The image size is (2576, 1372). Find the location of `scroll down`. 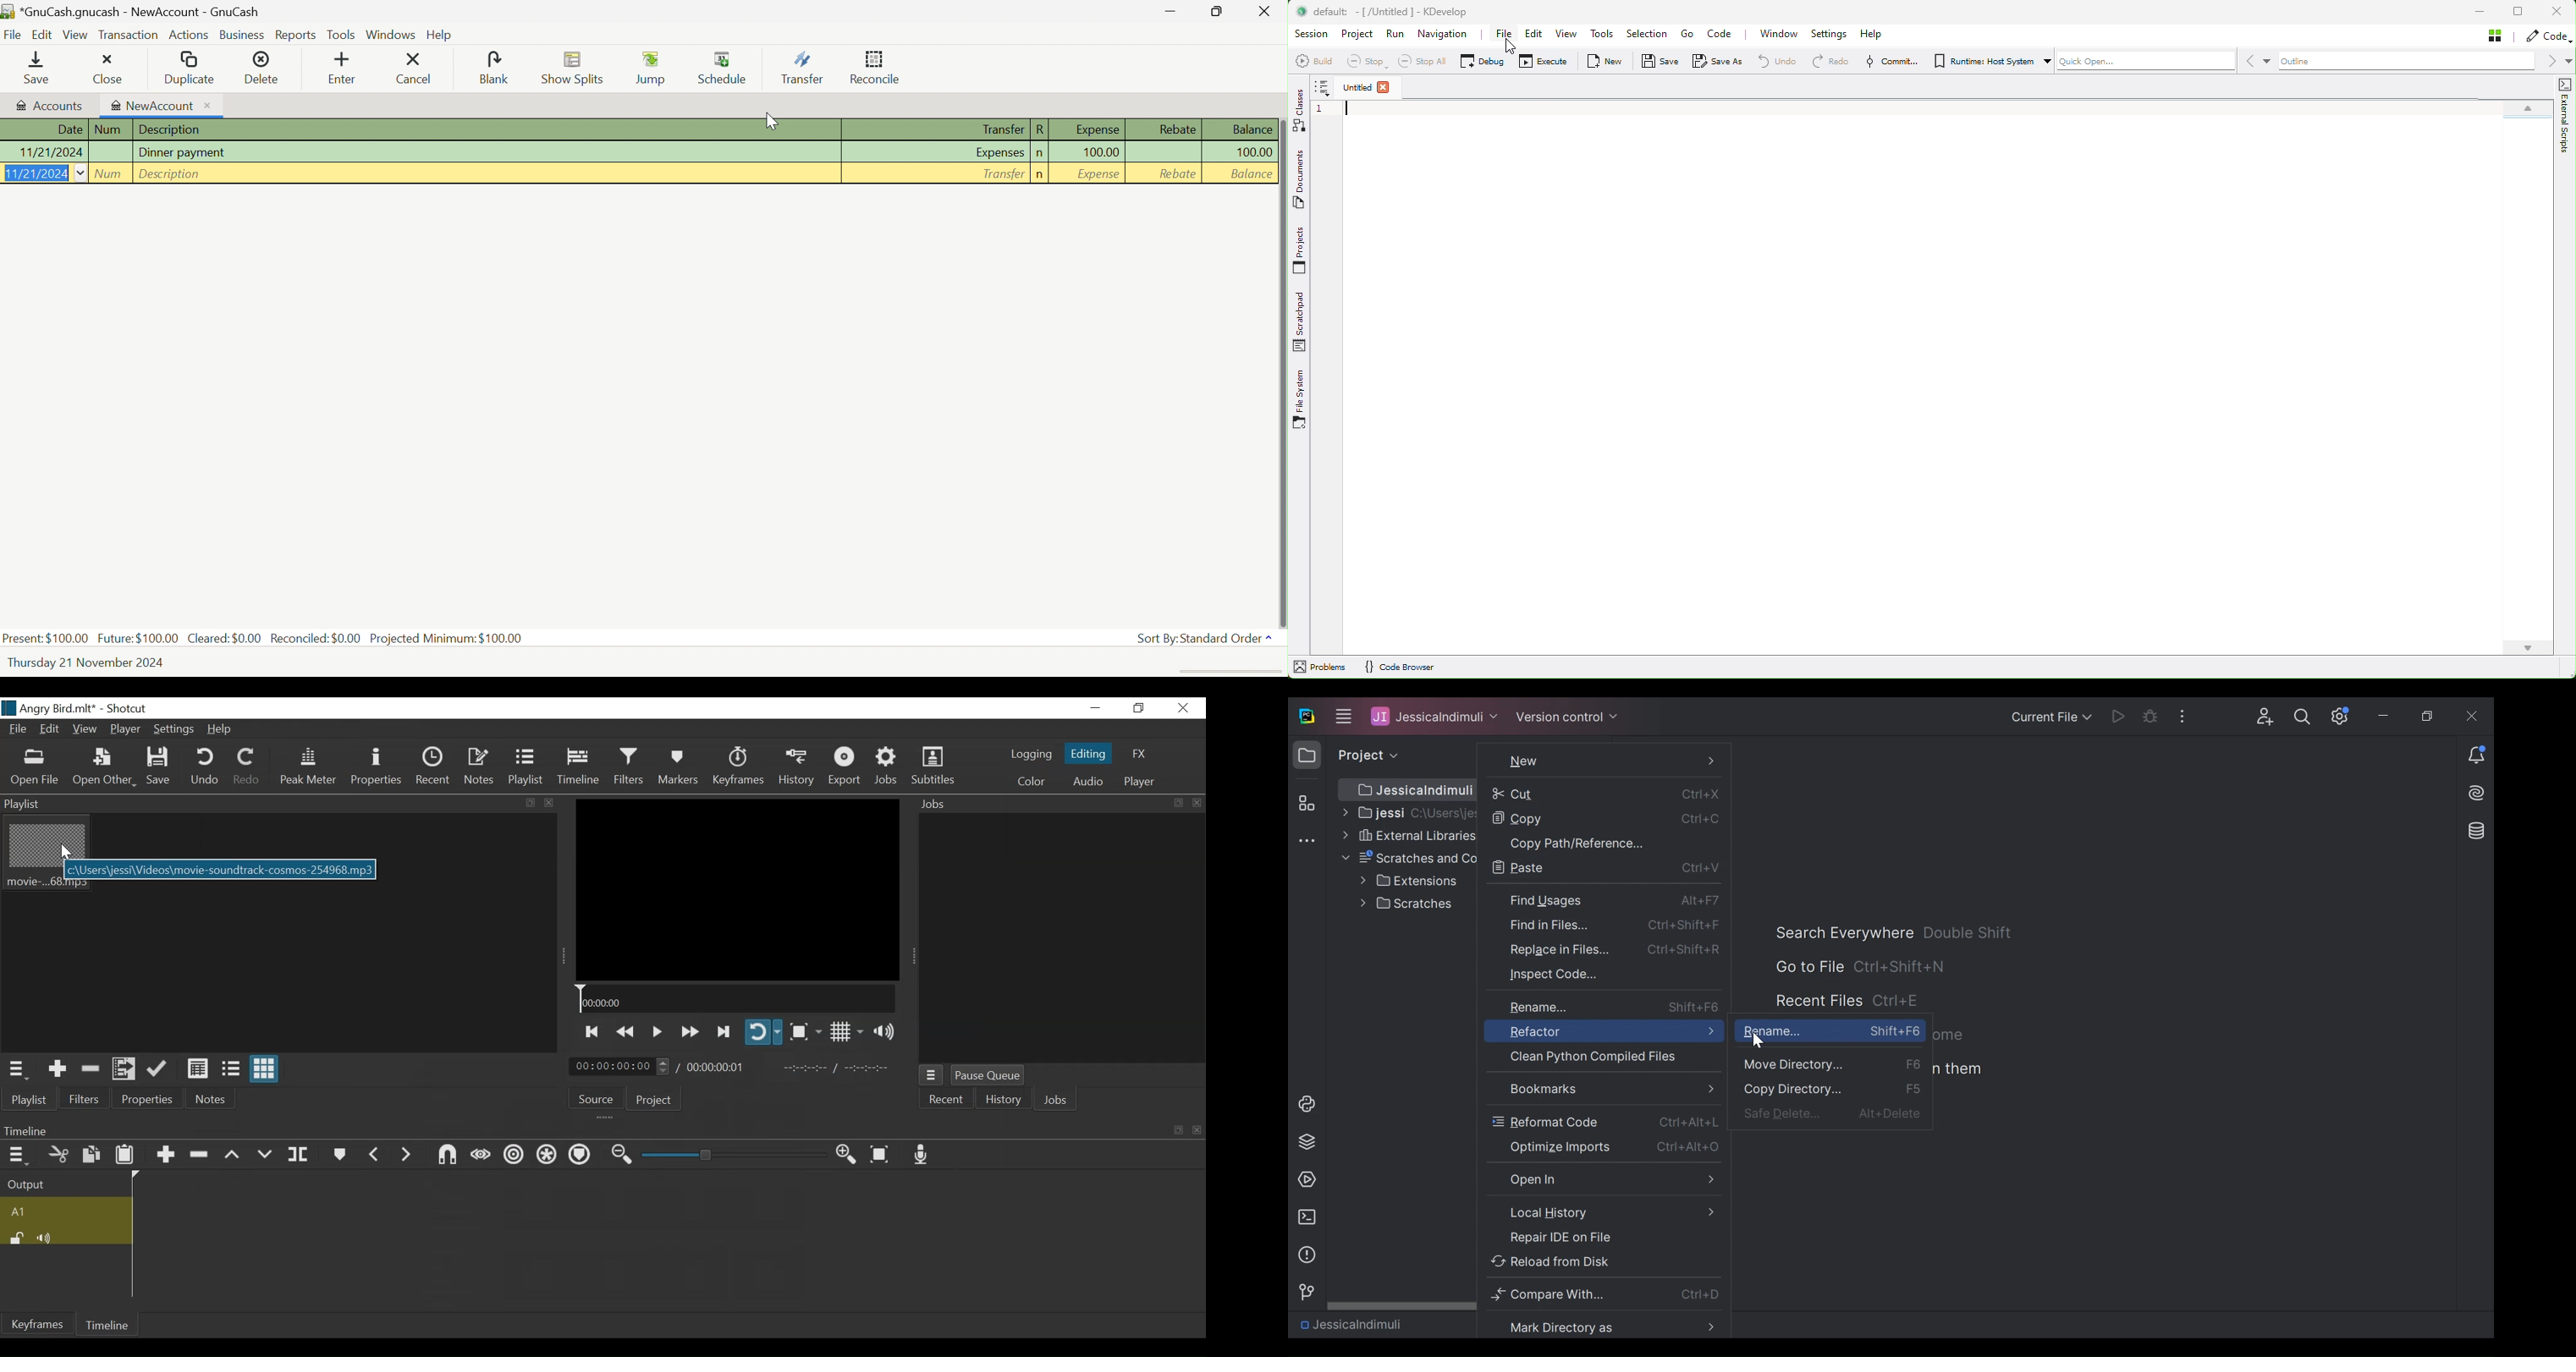

scroll down is located at coordinates (2528, 648).